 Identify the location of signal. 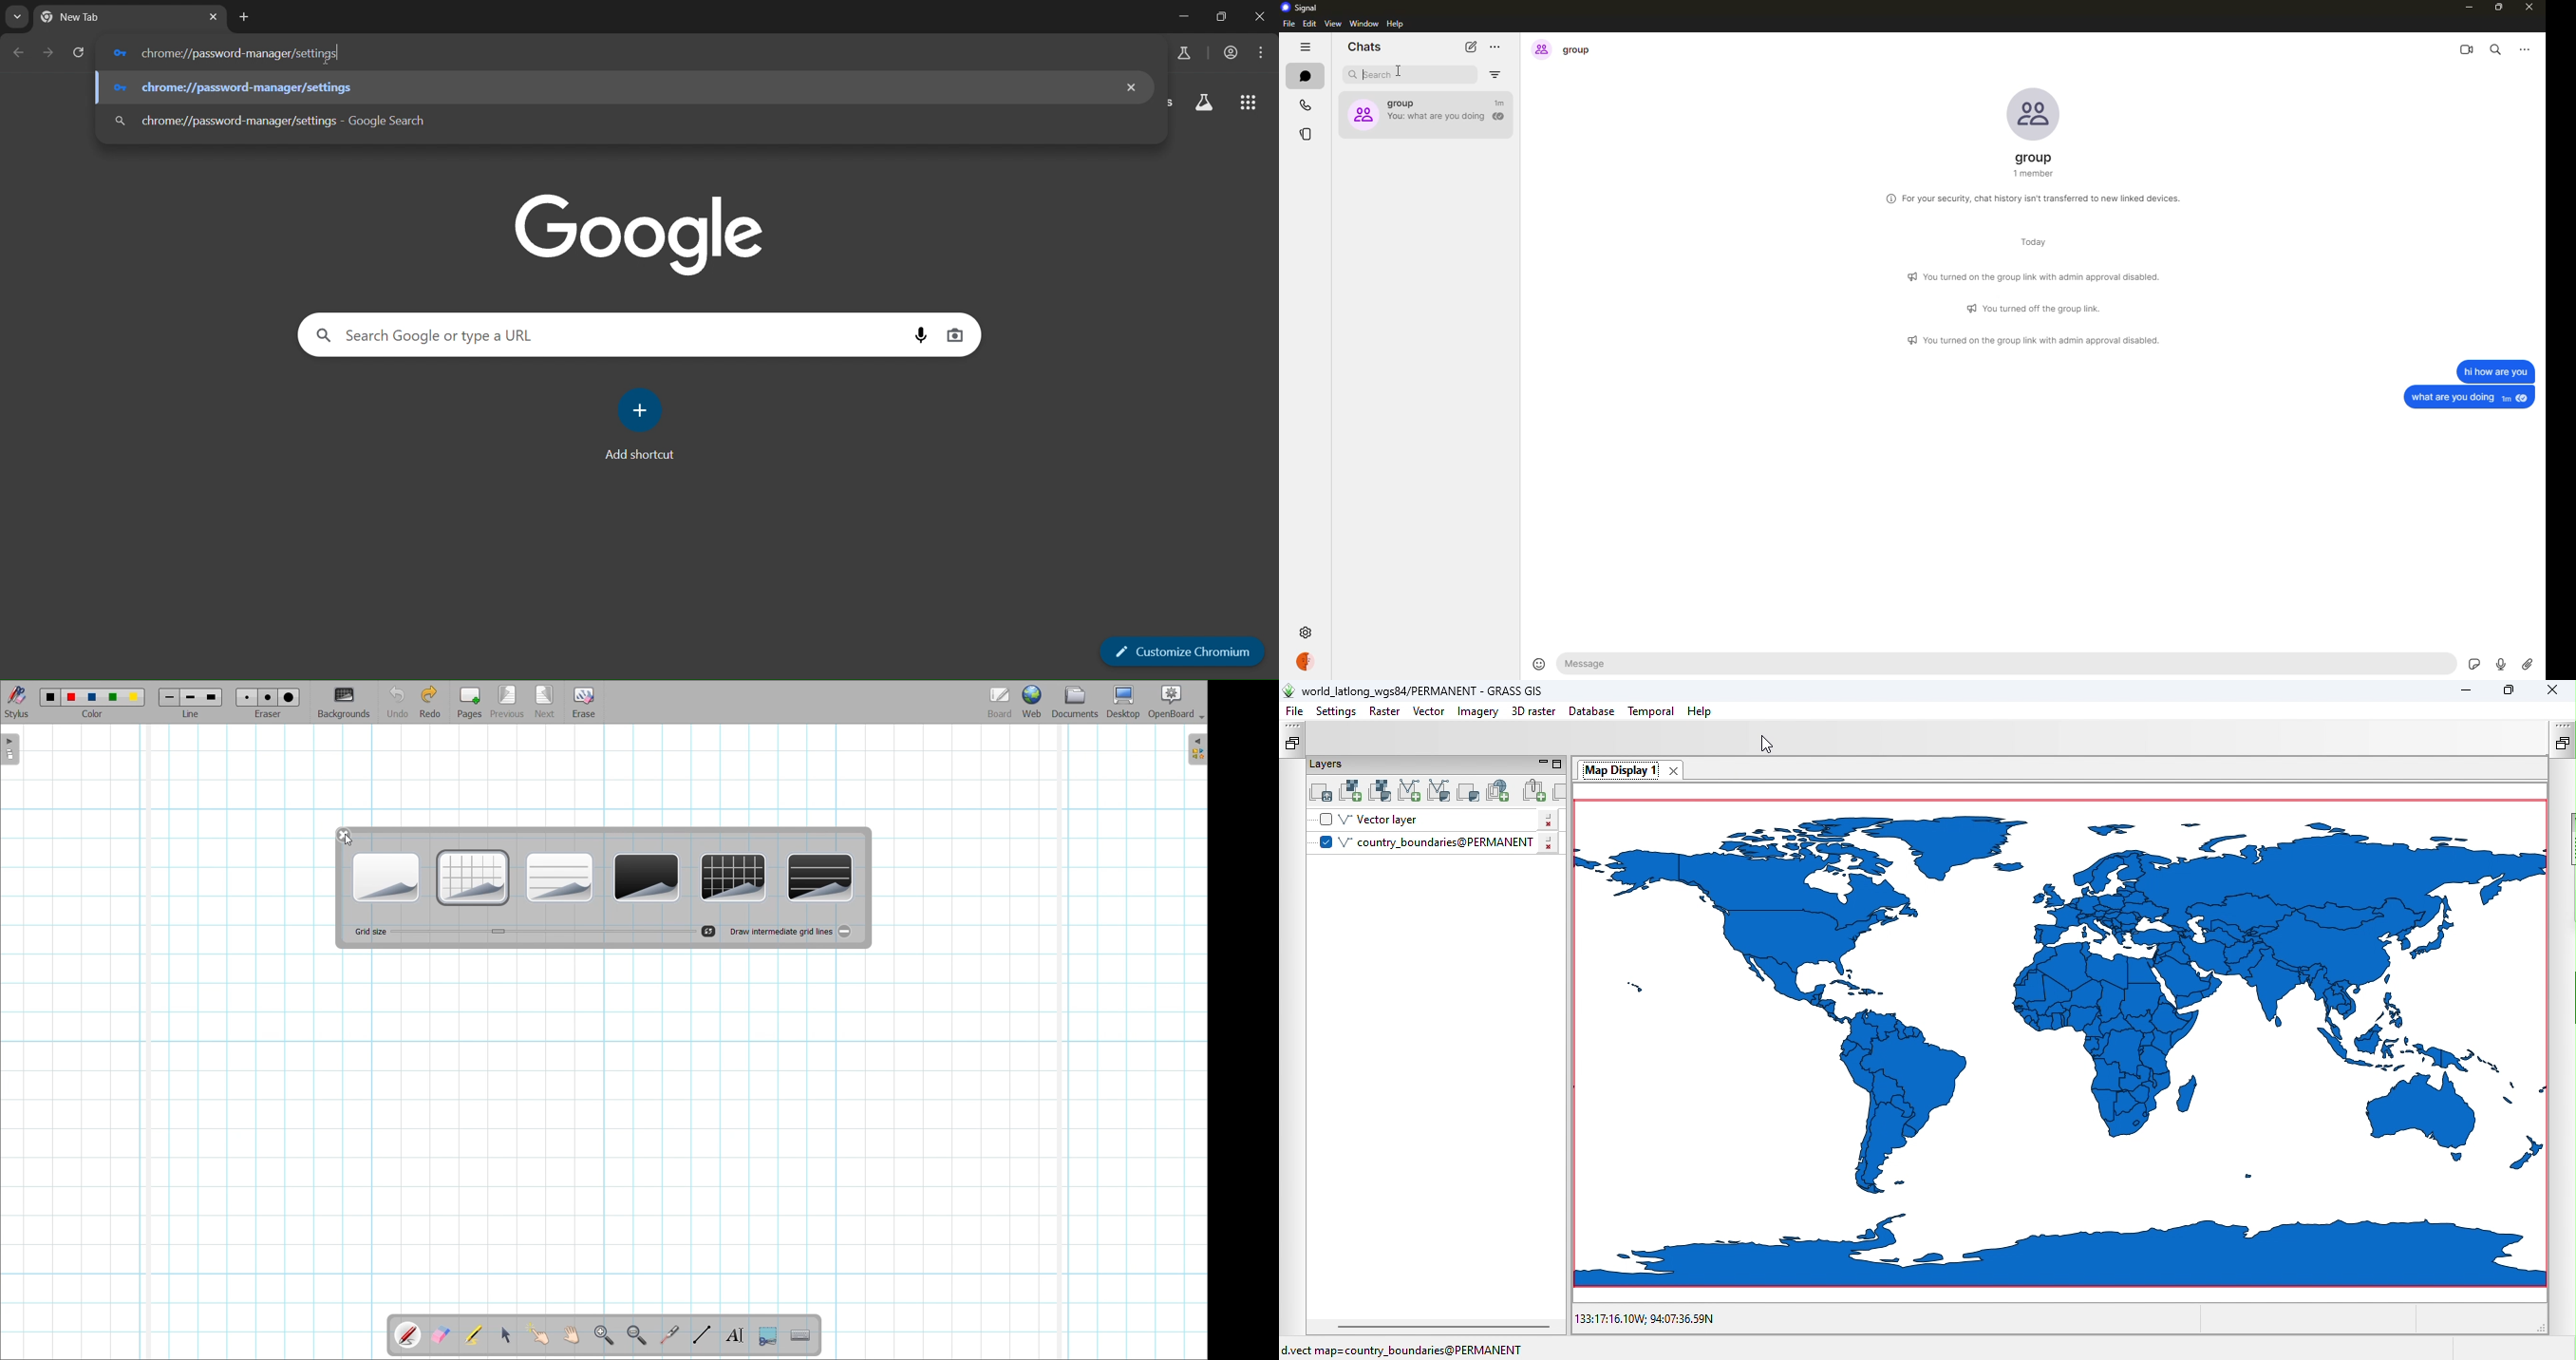
(1303, 8).